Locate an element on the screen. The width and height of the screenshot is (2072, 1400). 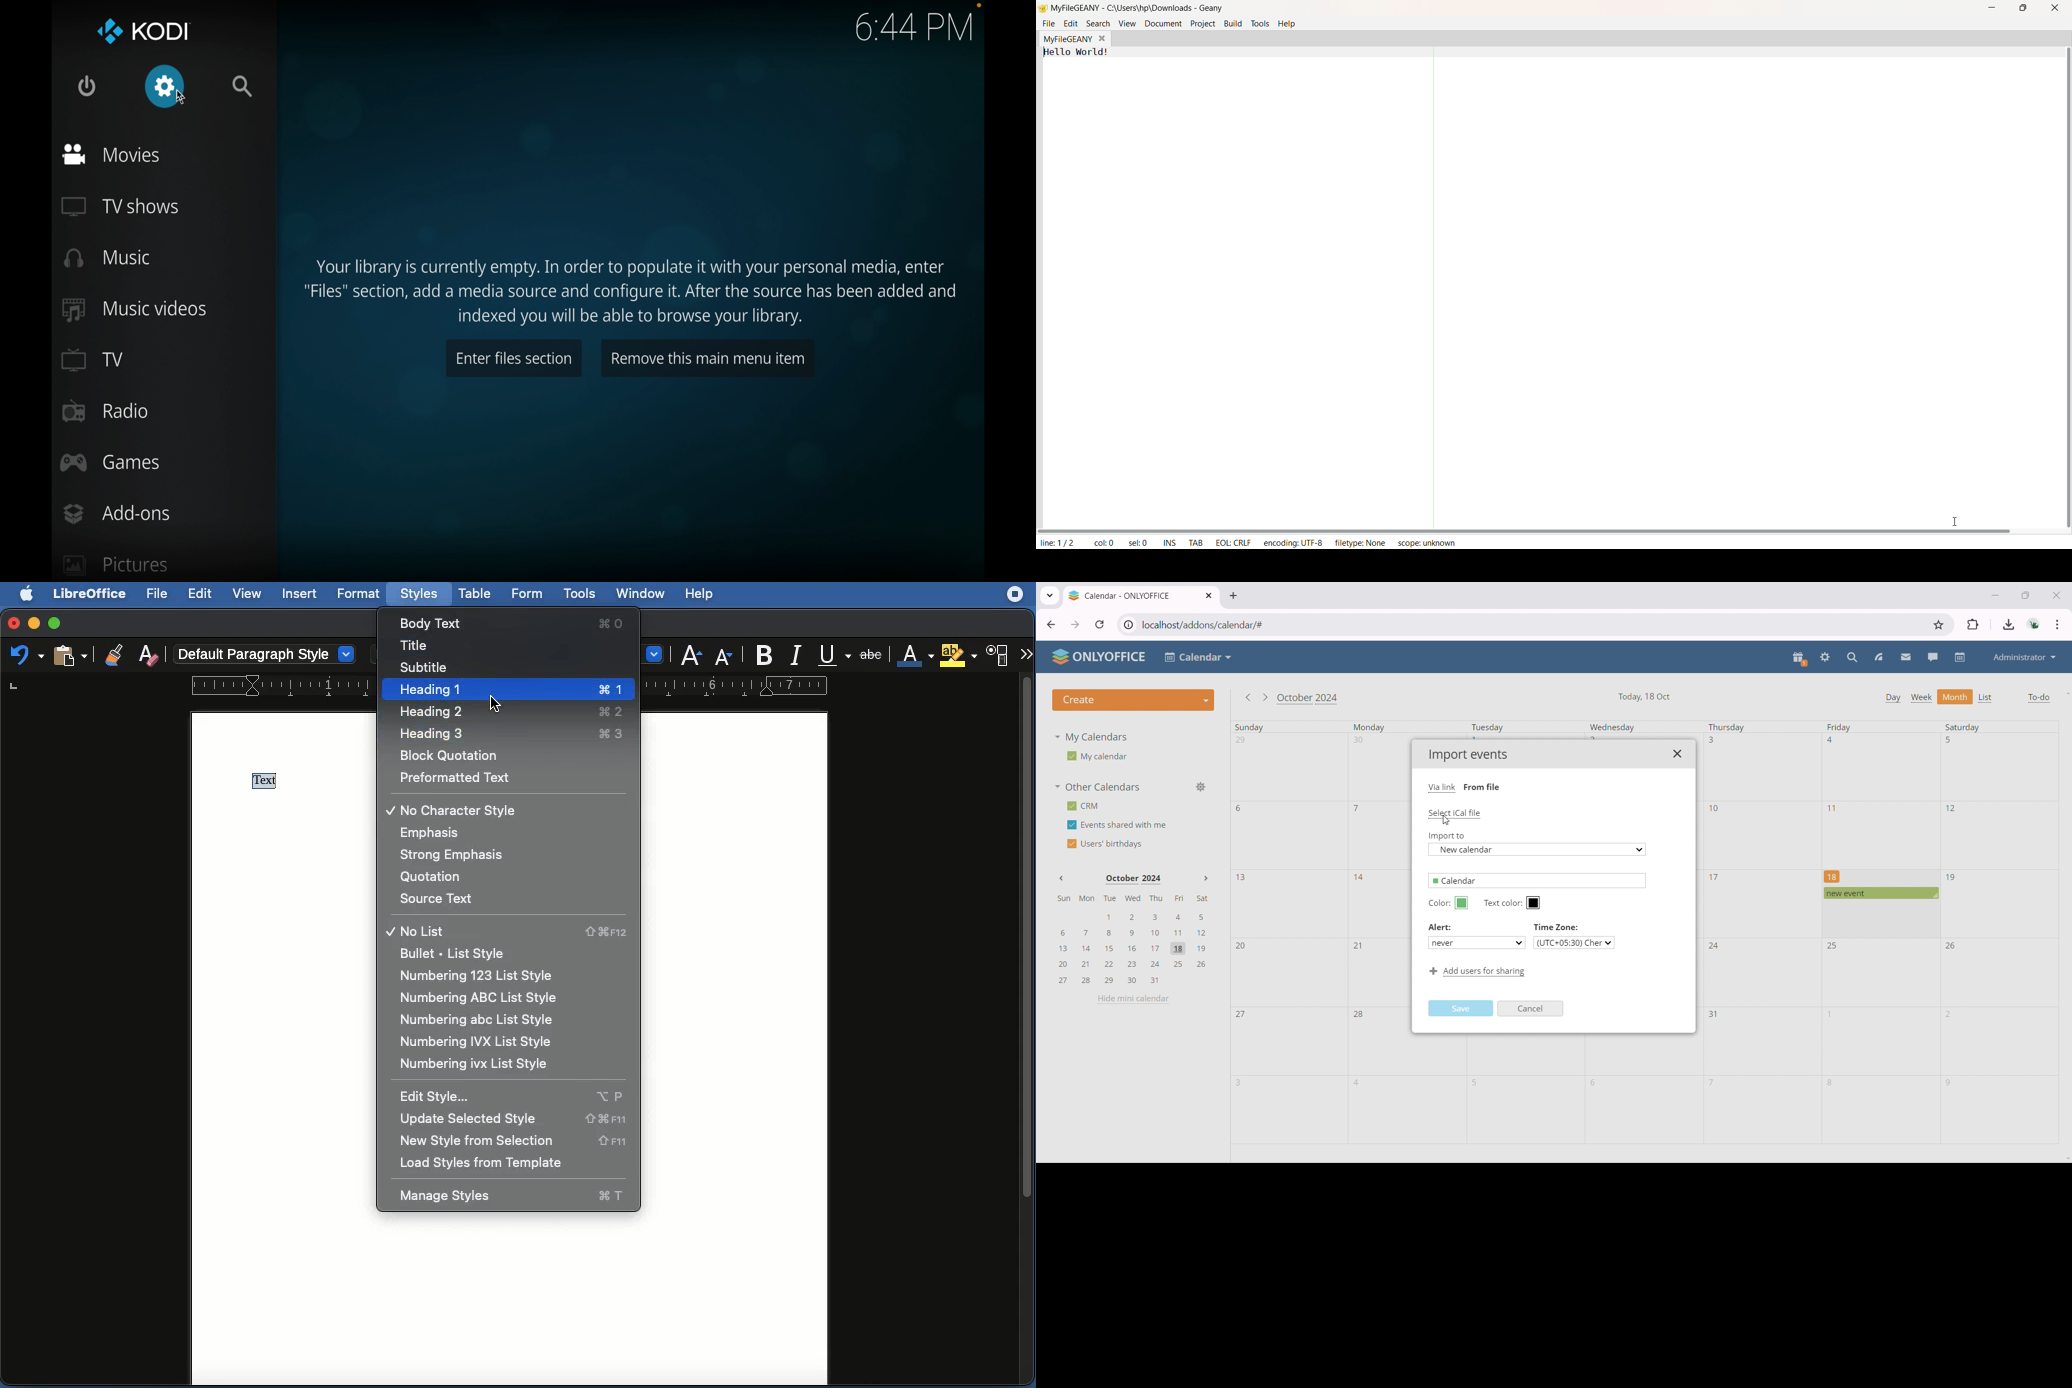
Vertical Scroll Bar is located at coordinates (2063, 287).